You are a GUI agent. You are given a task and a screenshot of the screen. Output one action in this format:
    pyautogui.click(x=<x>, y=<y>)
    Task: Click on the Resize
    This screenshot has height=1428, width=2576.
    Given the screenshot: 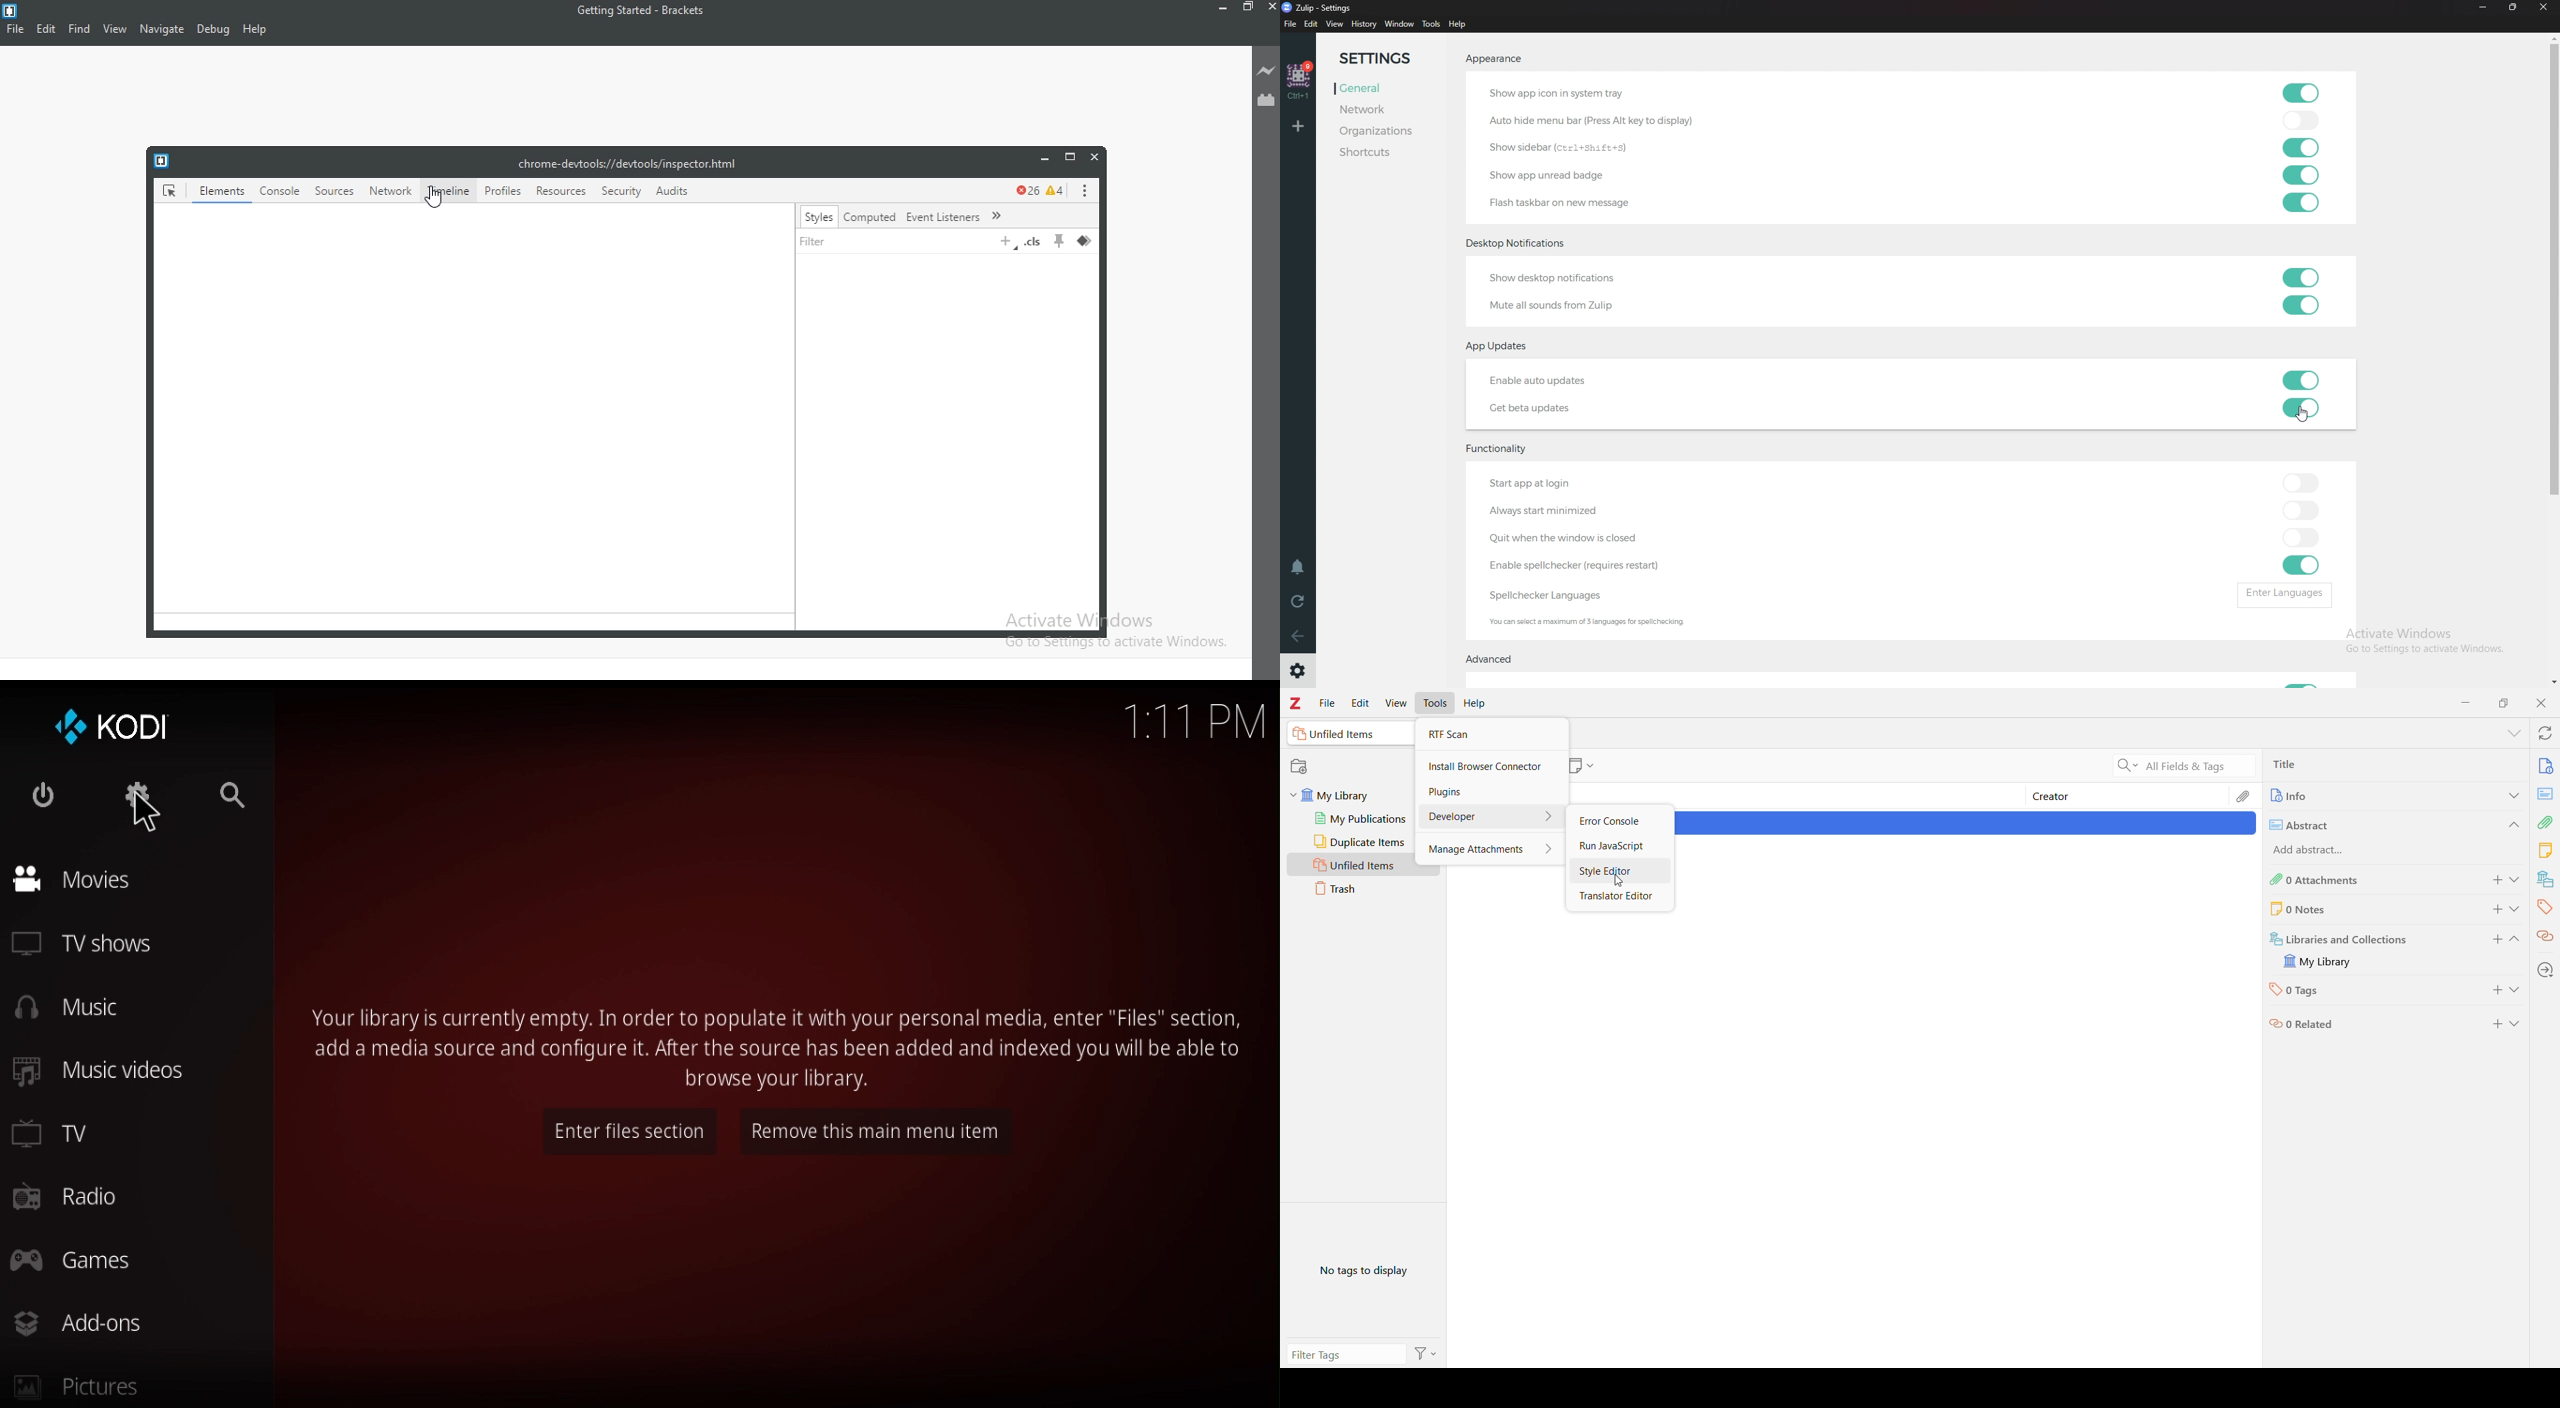 What is the action you would take?
    pyautogui.click(x=2514, y=8)
    